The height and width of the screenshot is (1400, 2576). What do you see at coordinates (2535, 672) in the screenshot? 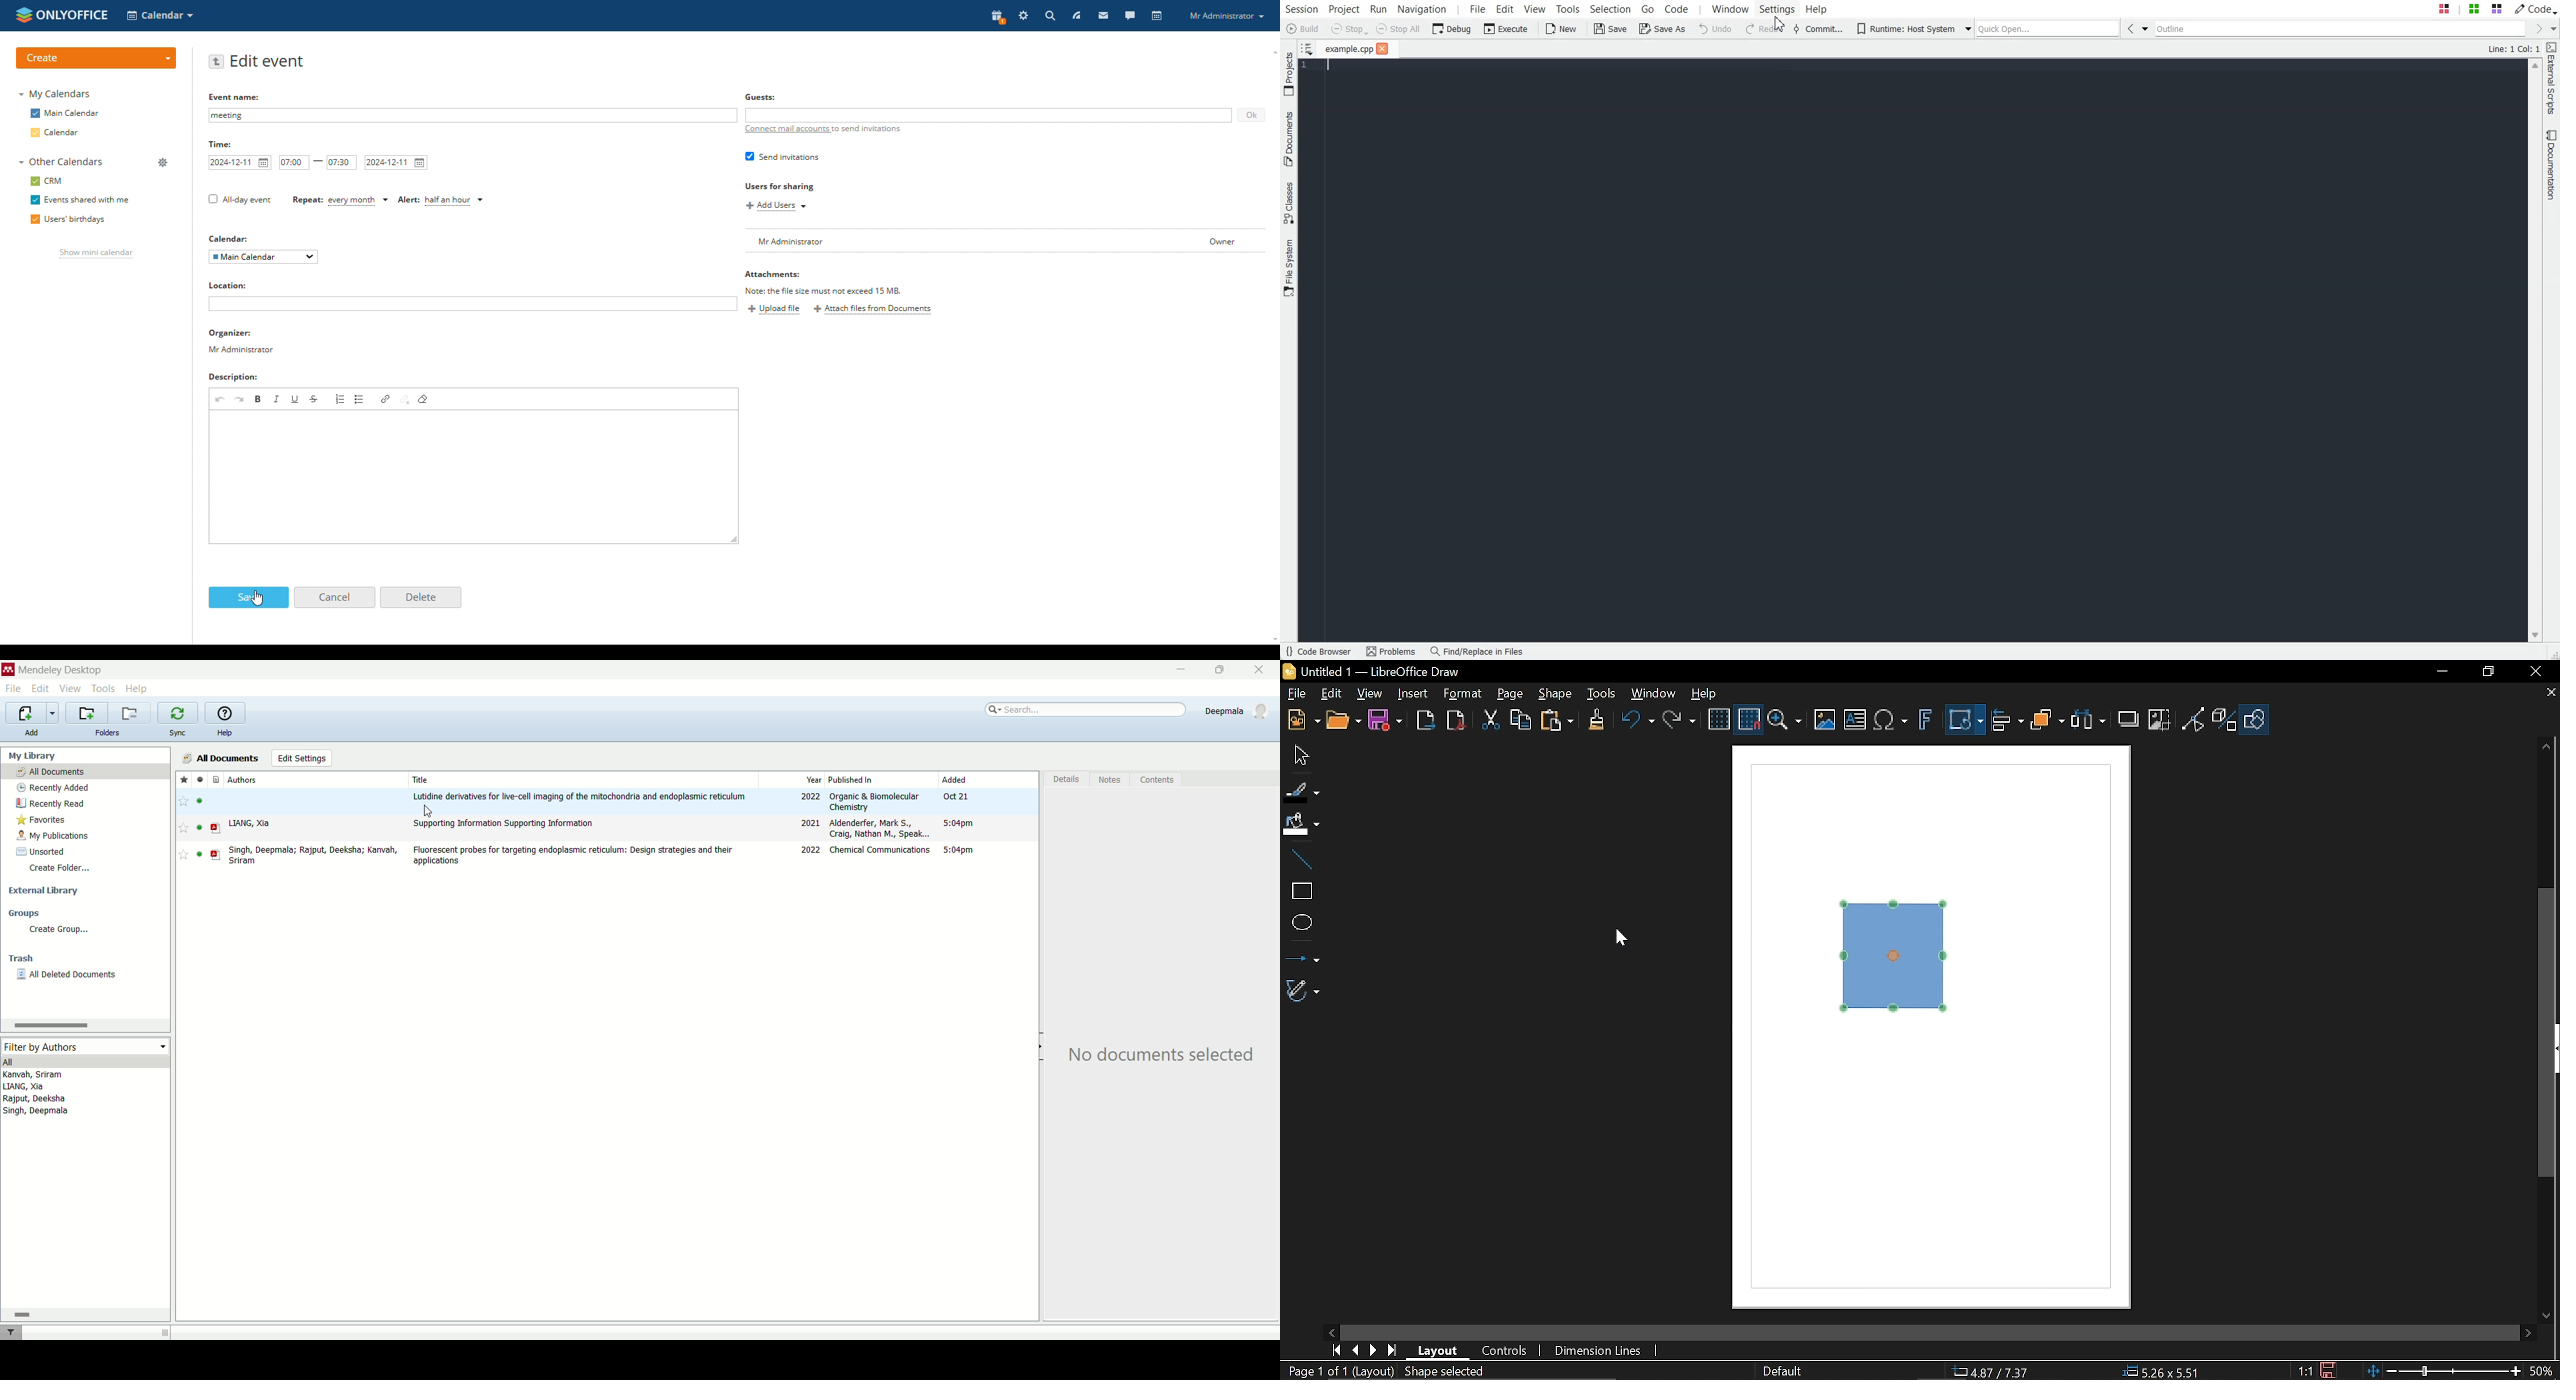
I see `Close window` at bounding box center [2535, 672].